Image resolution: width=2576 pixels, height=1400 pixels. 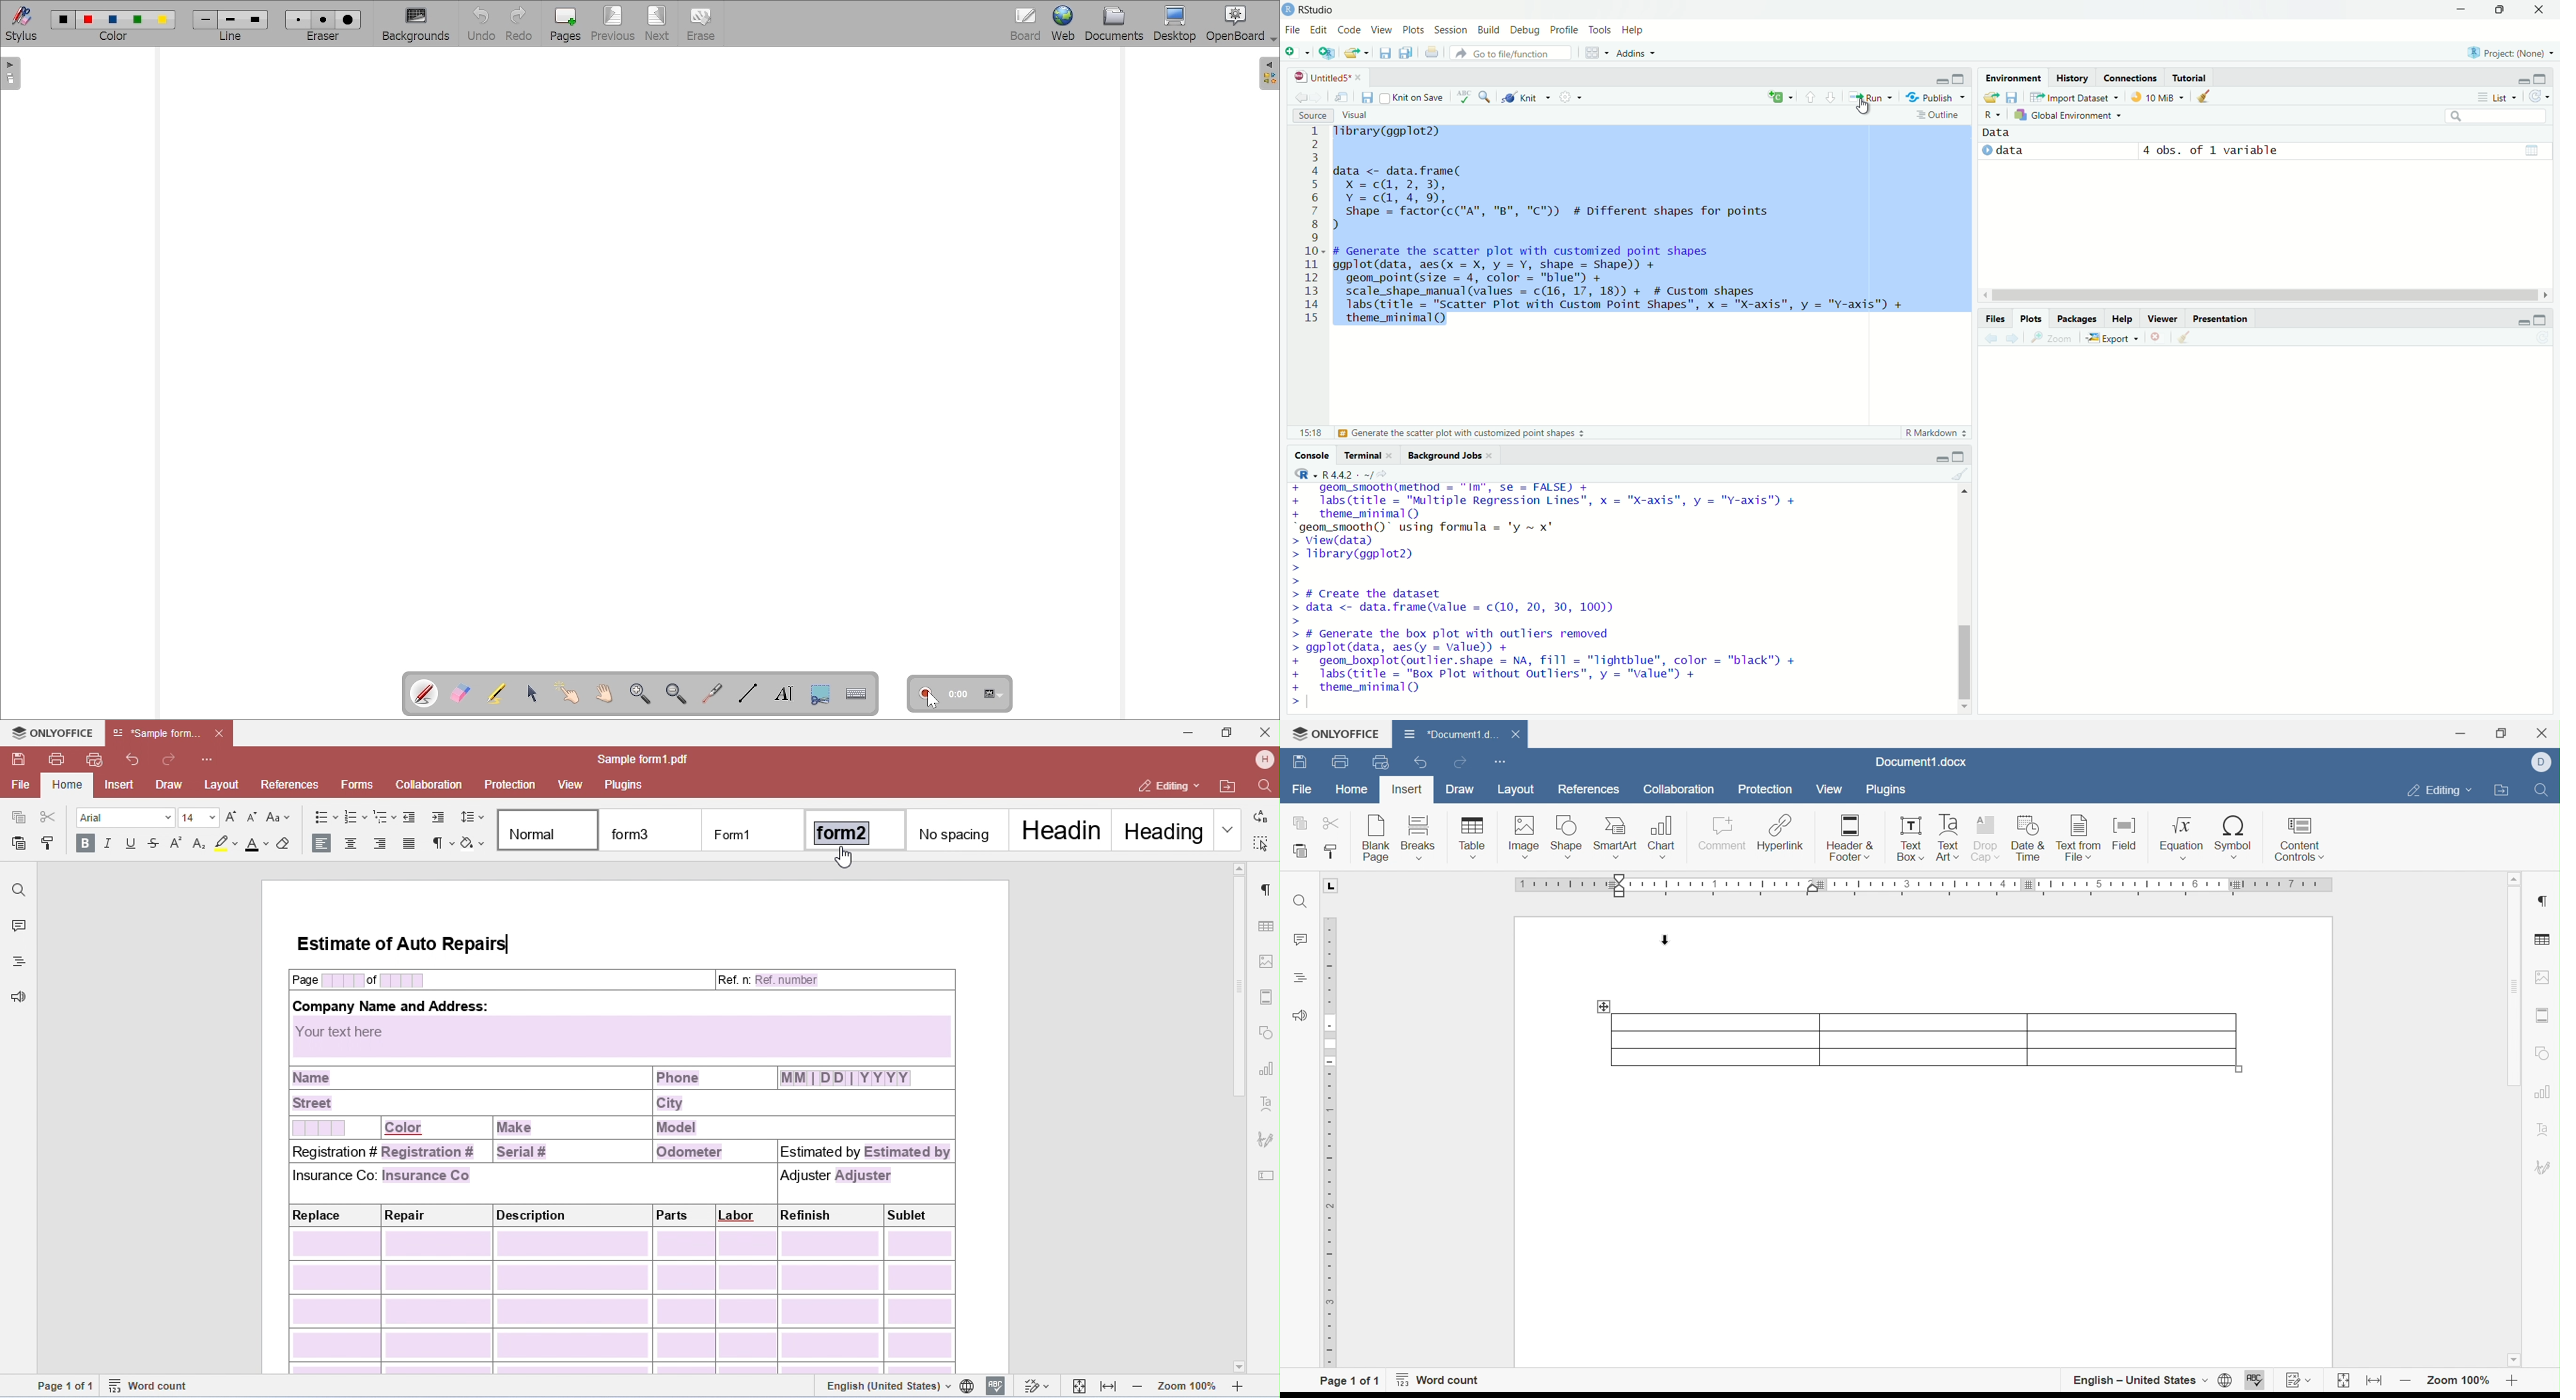 What do you see at coordinates (2163, 318) in the screenshot?
I see `Viewer` at bounding box center [2163, 318].